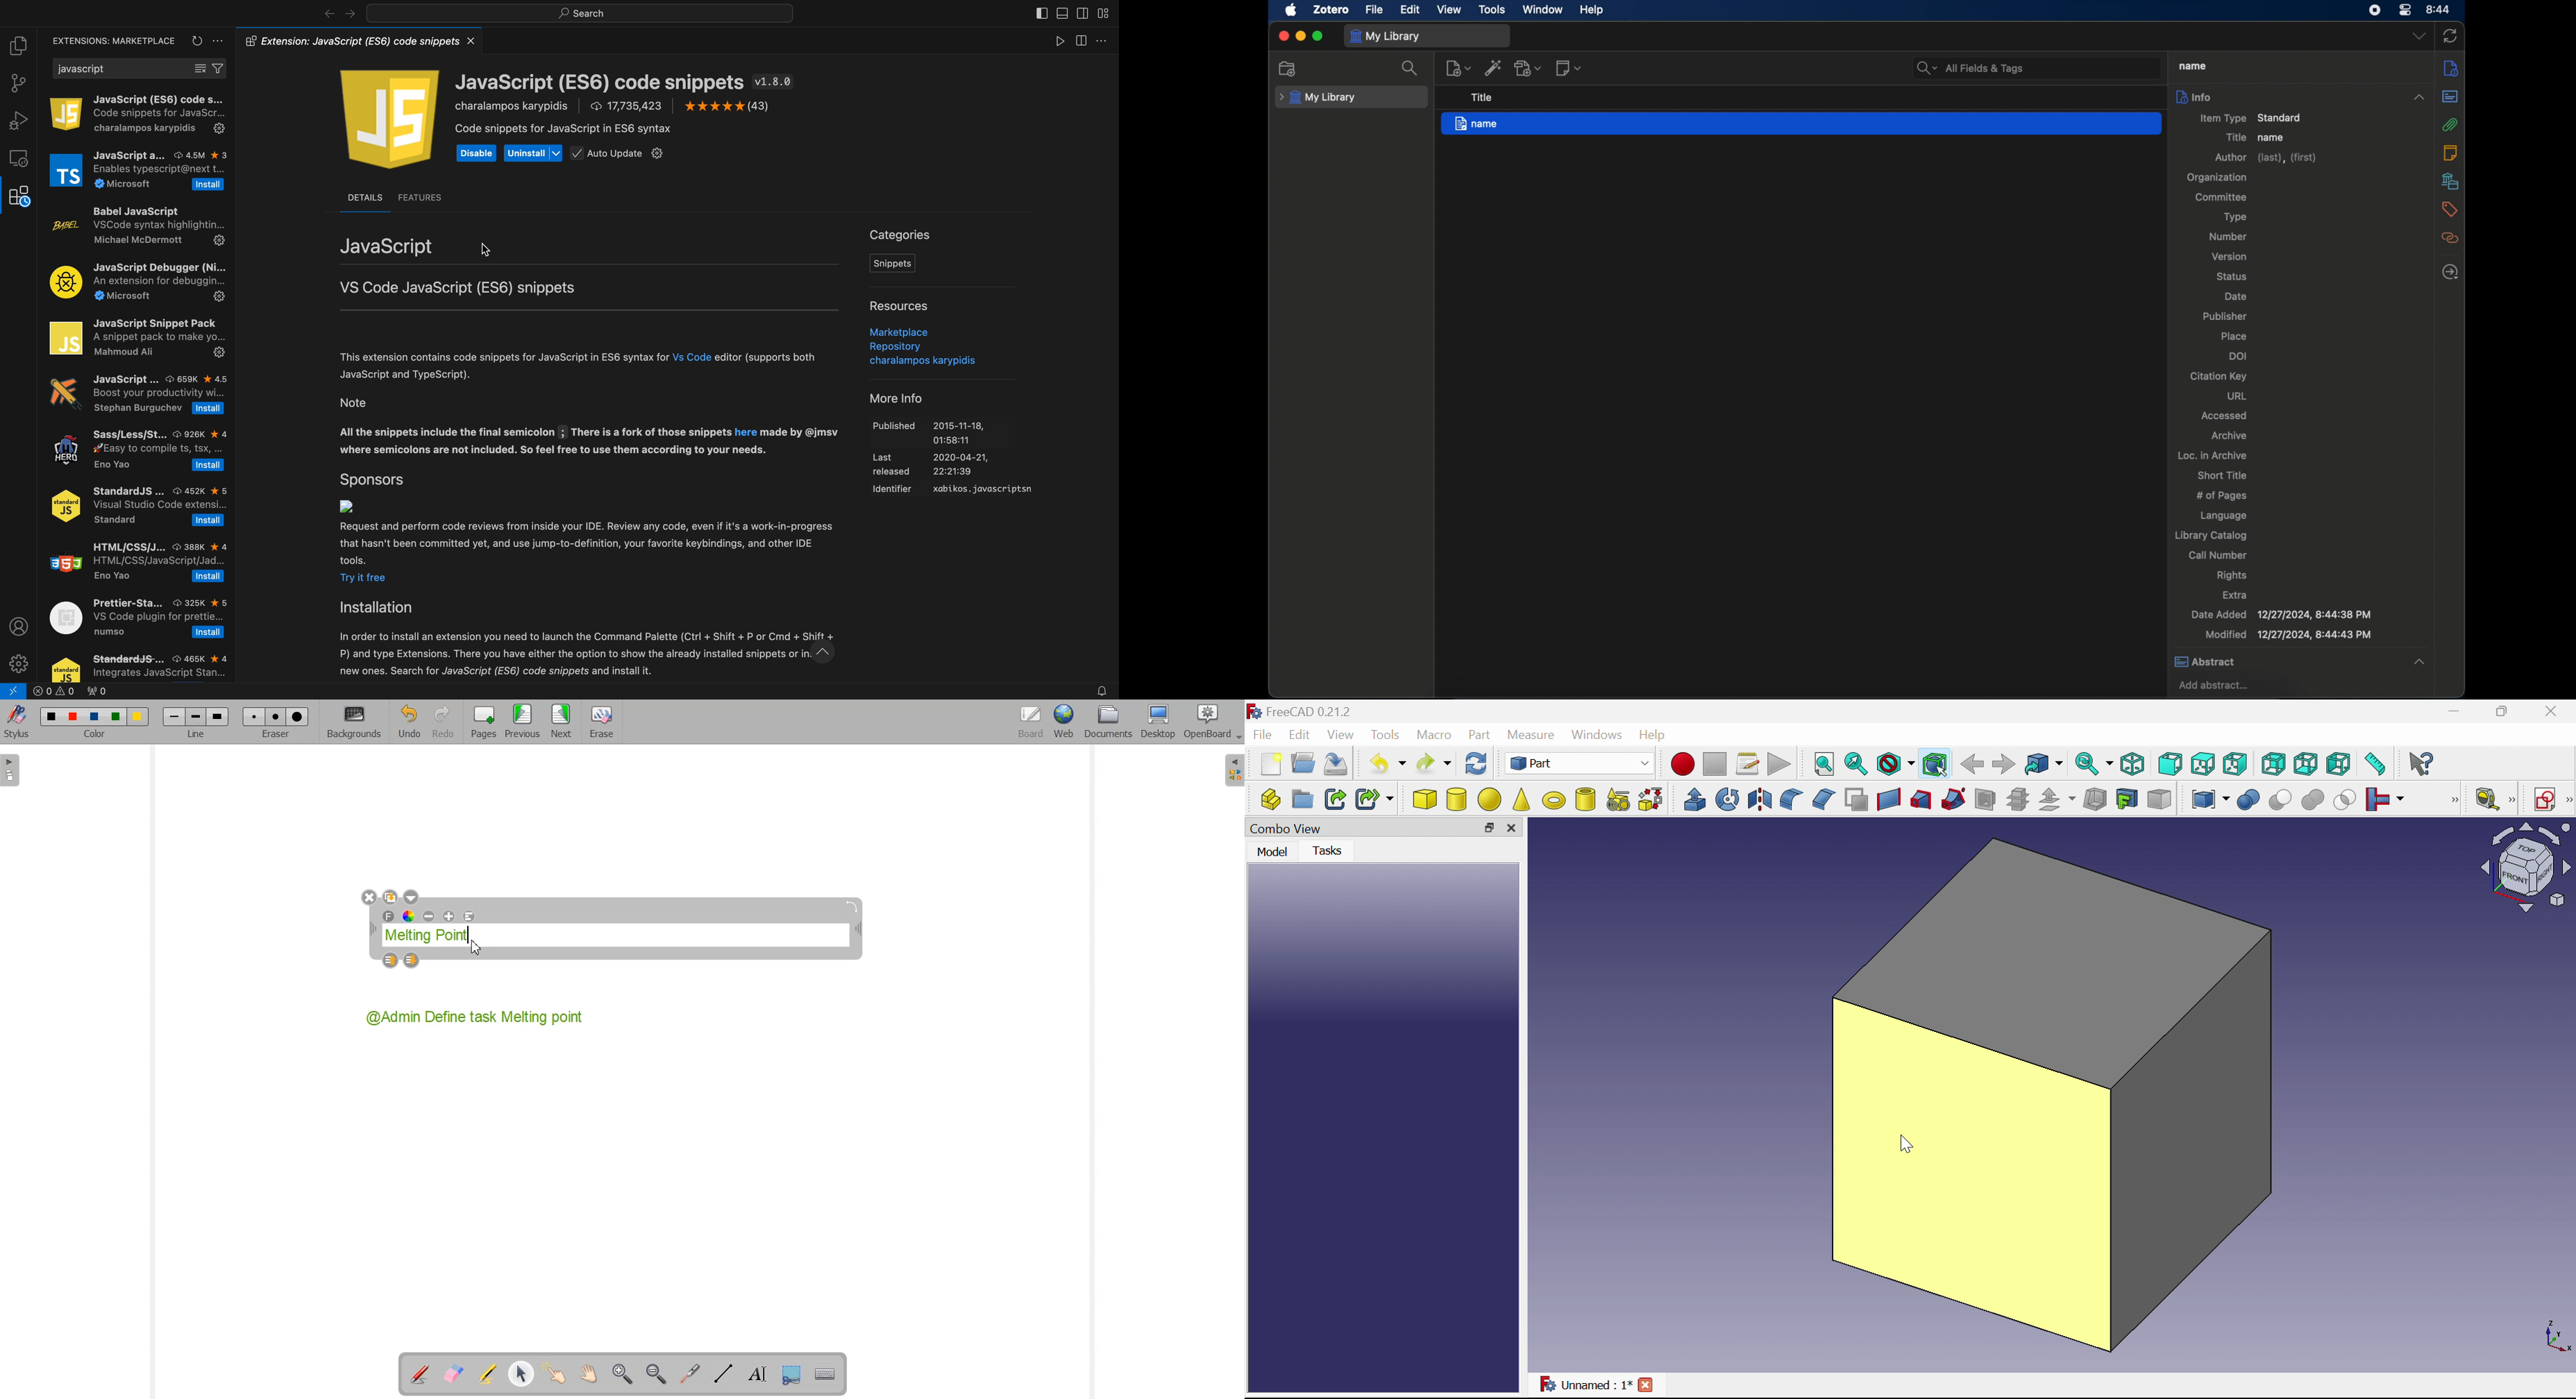 The width and height of the screenshot is (2576, 1400). I want to click on organization, so click(2216, 177).